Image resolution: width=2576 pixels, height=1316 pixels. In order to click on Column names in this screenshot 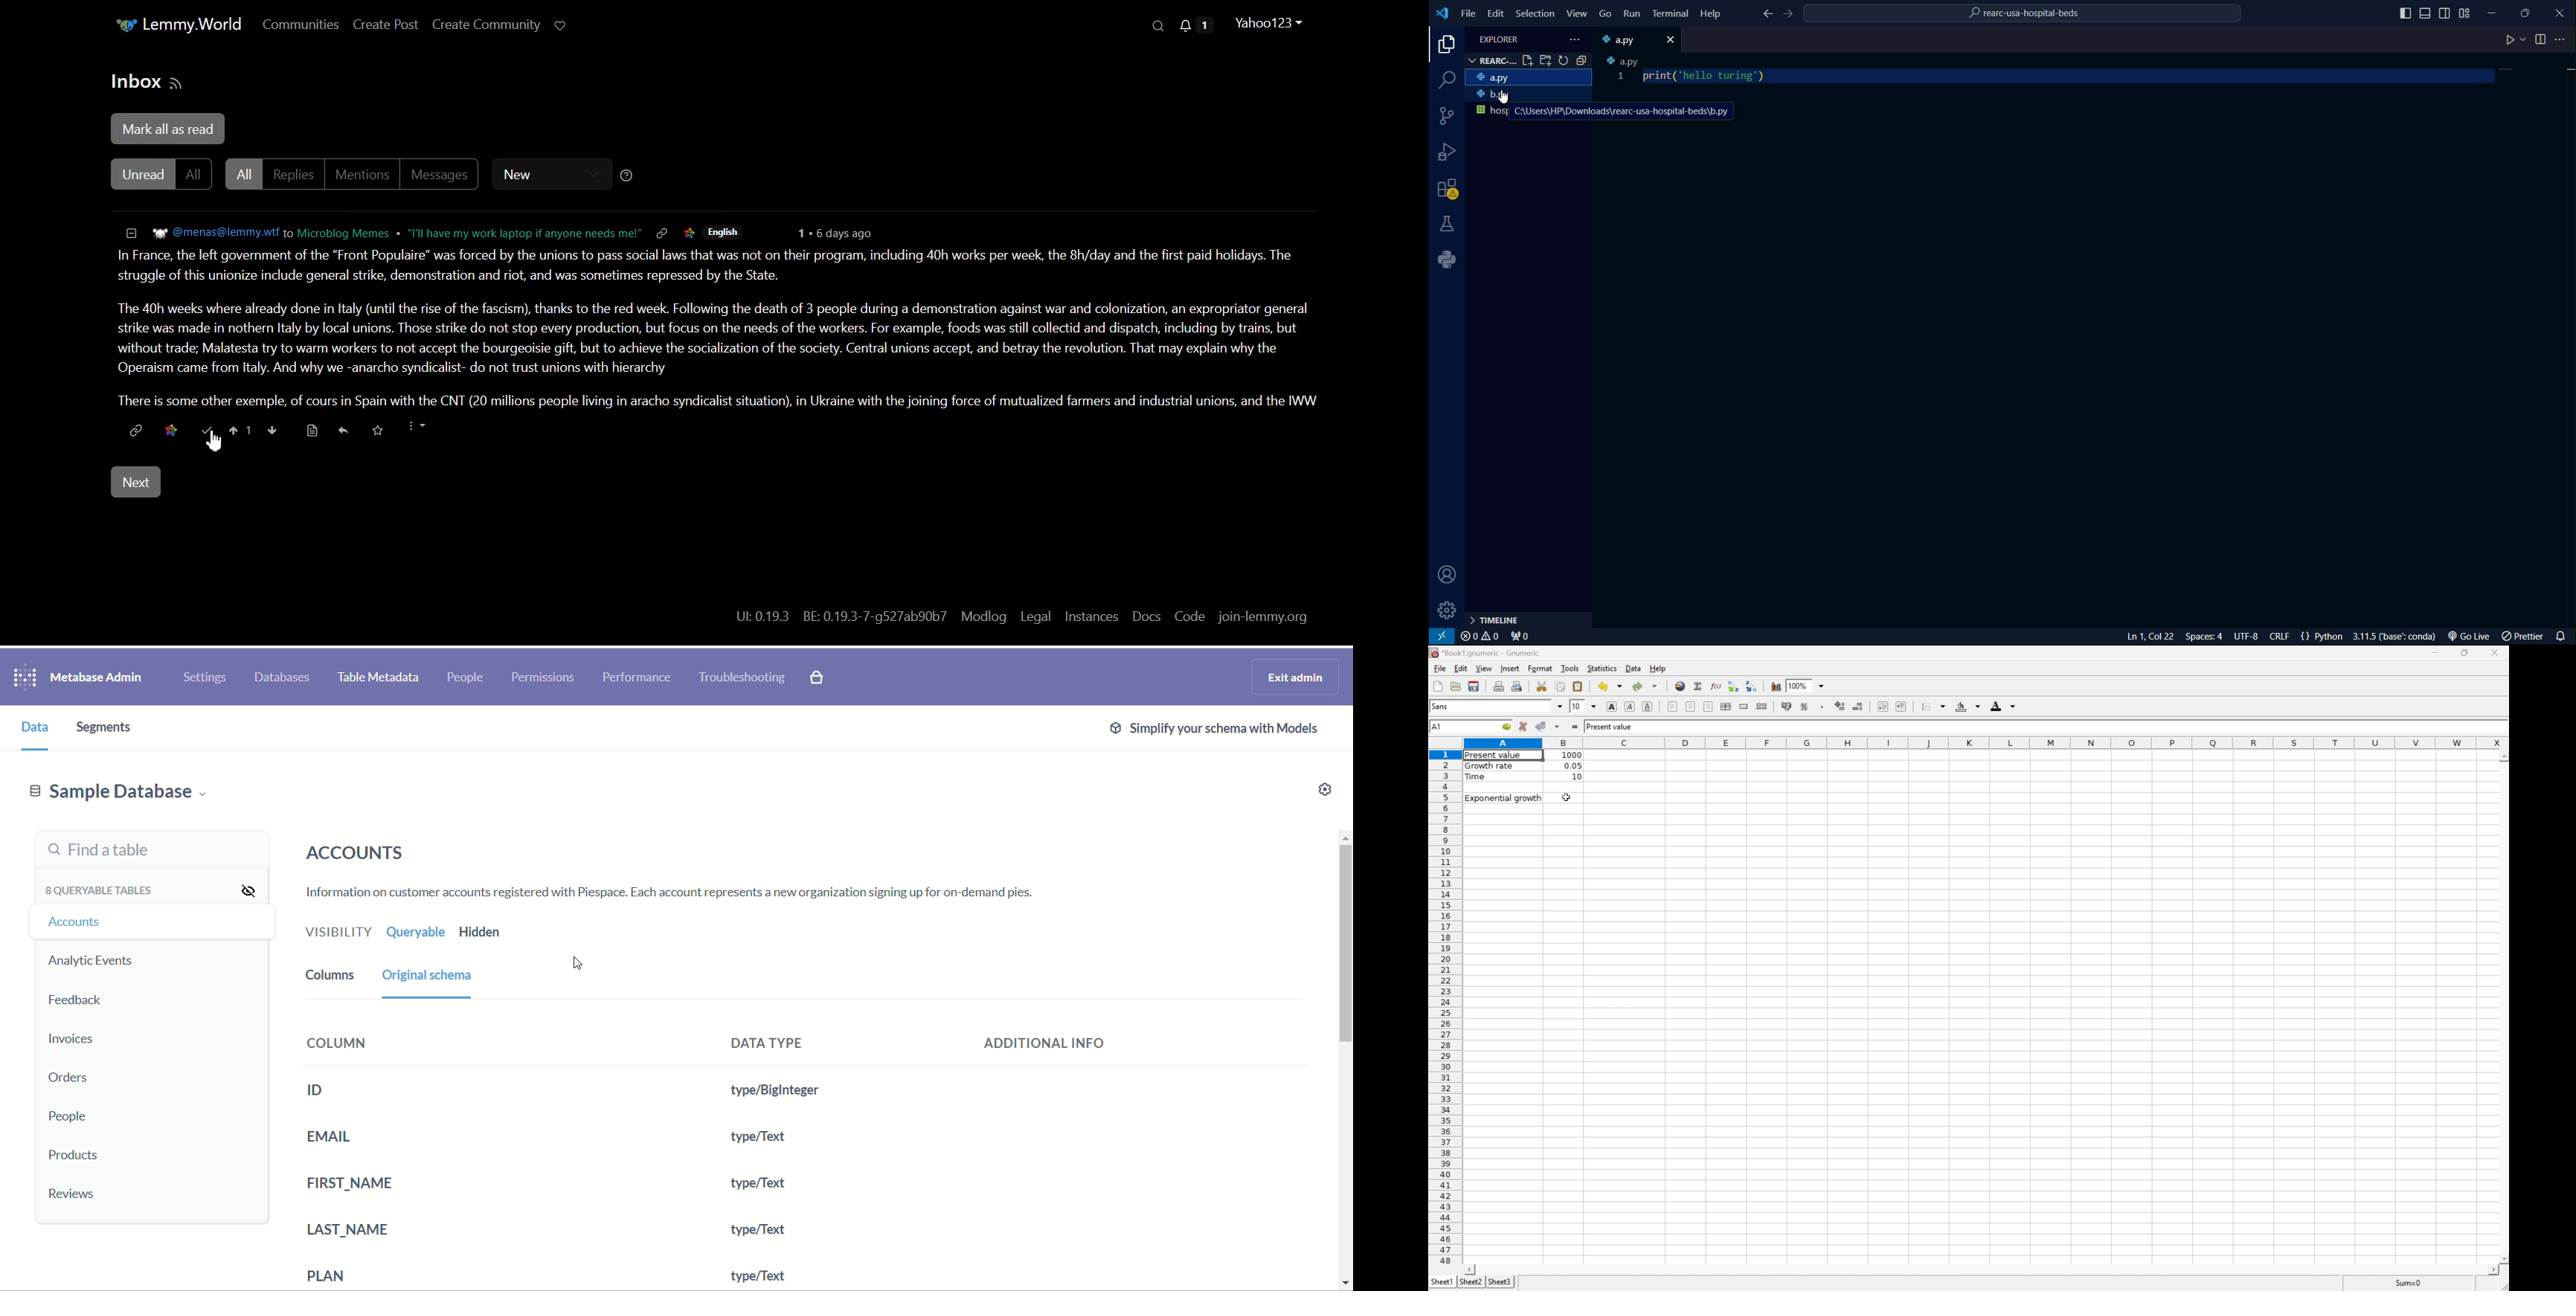, I will do `click(1986, 743)`.